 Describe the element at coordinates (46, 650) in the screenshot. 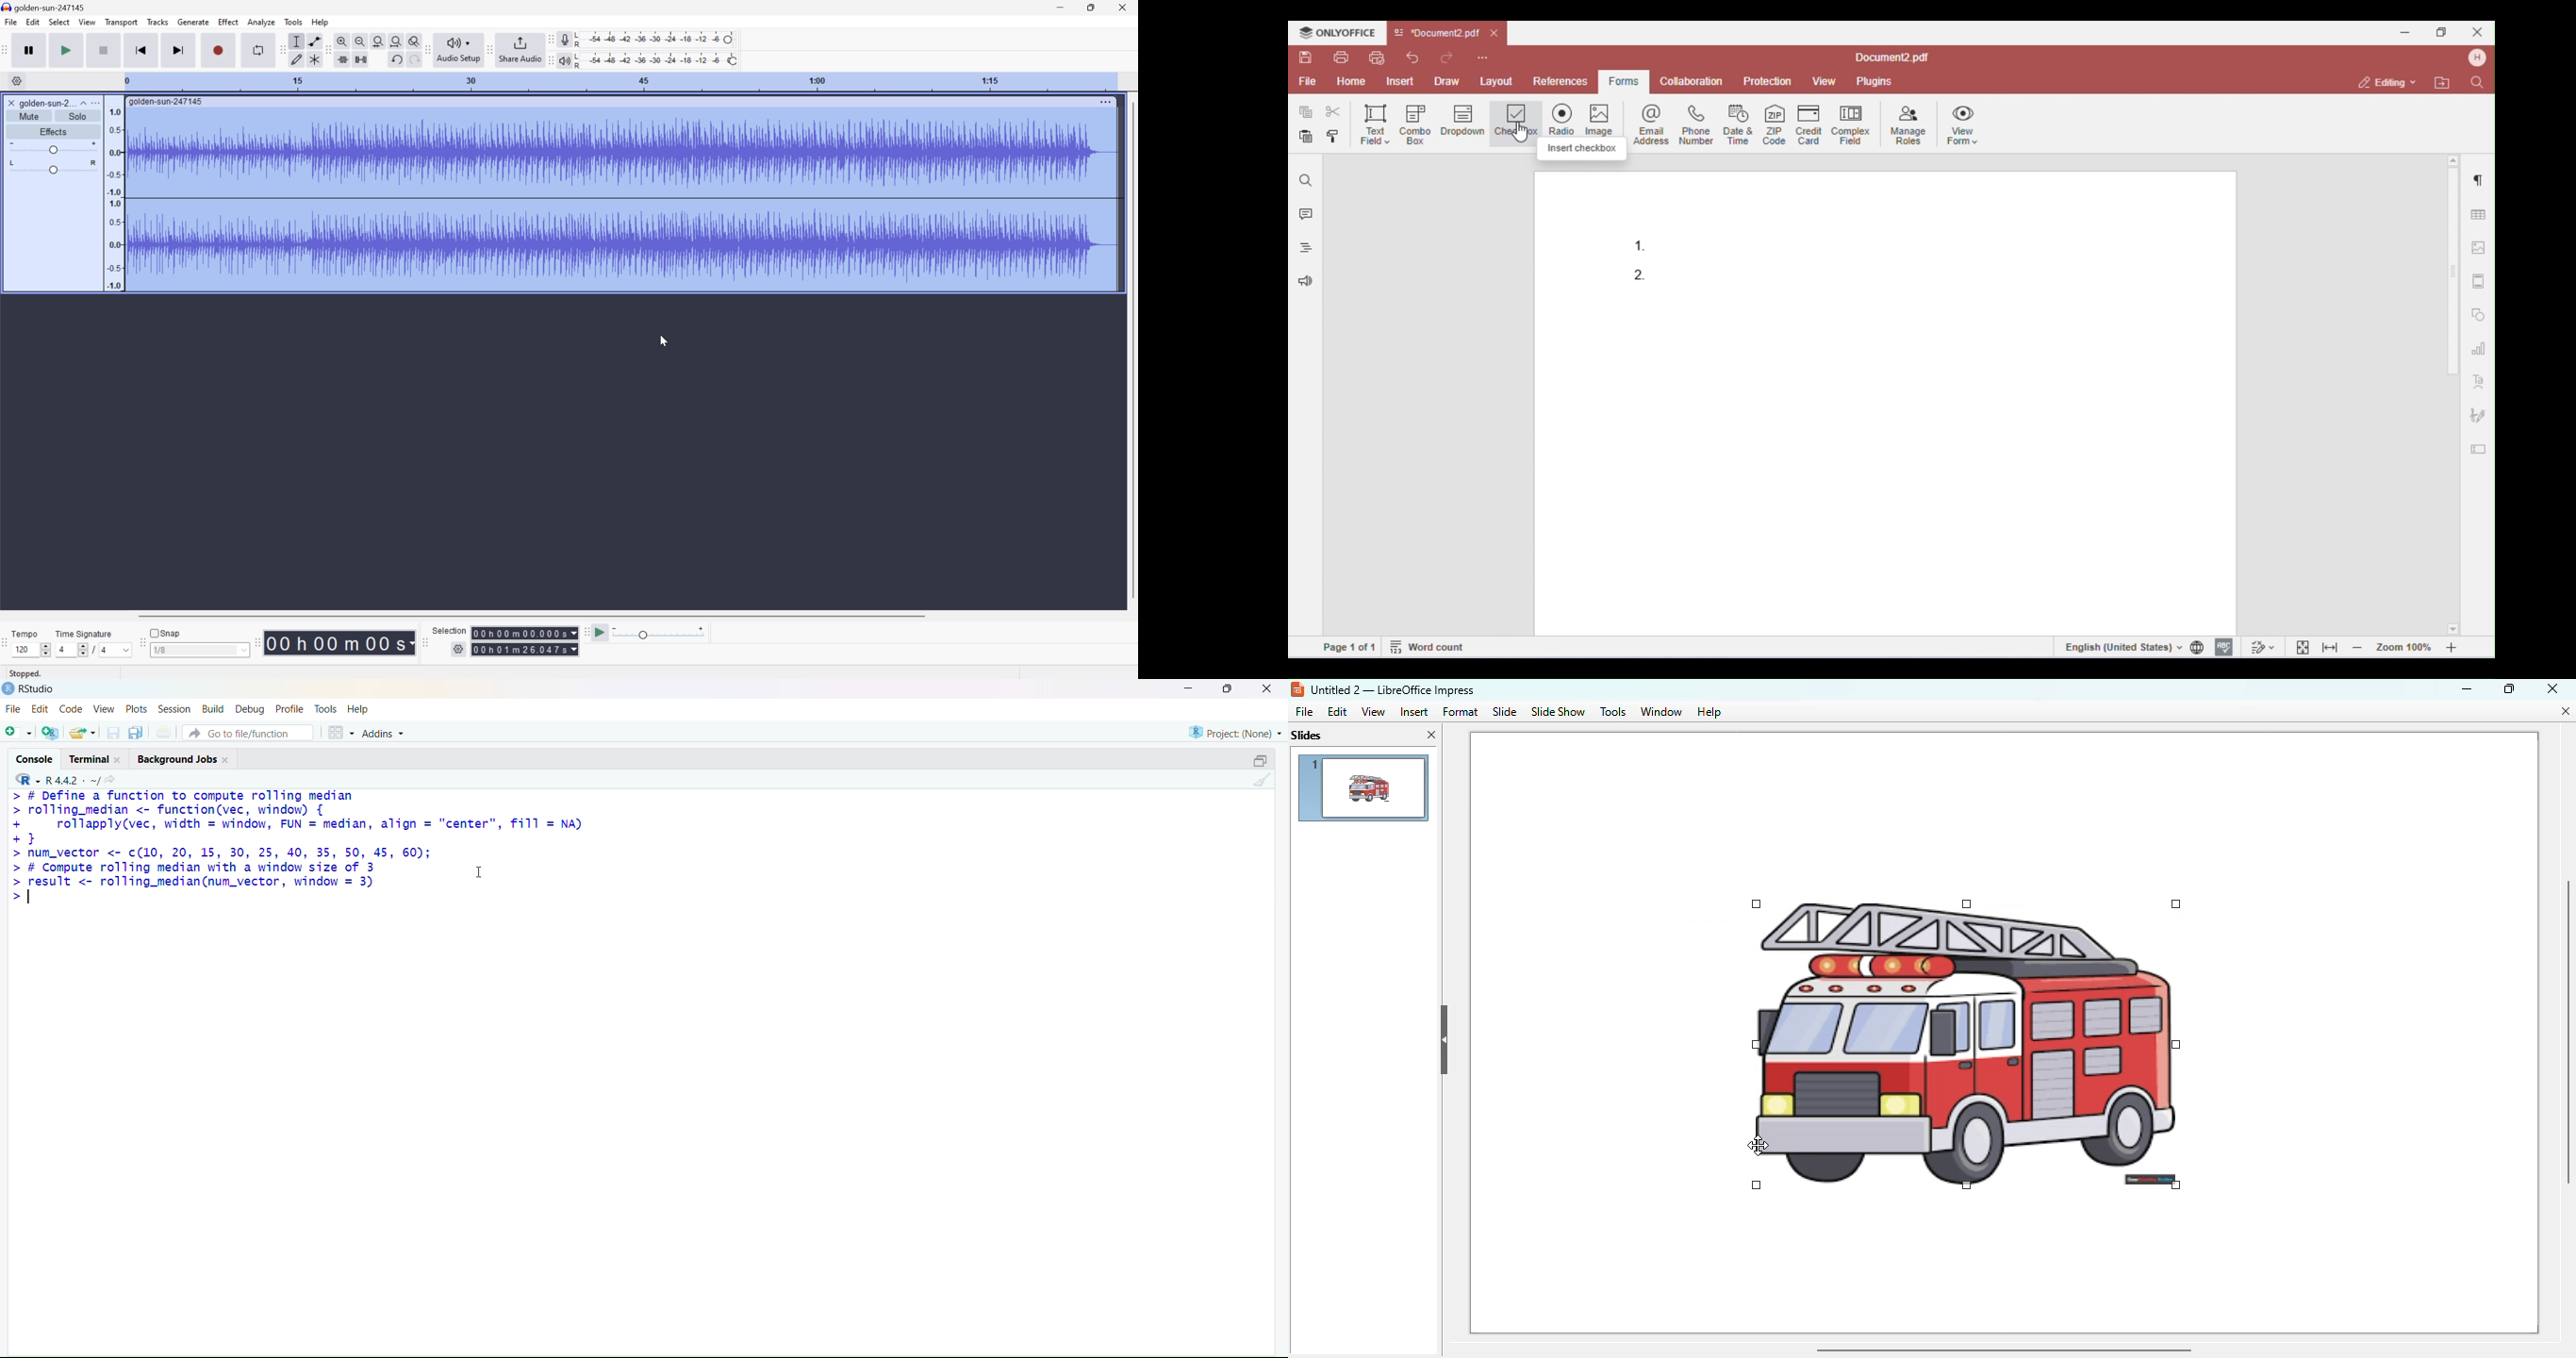

I see `Slider` at that location.